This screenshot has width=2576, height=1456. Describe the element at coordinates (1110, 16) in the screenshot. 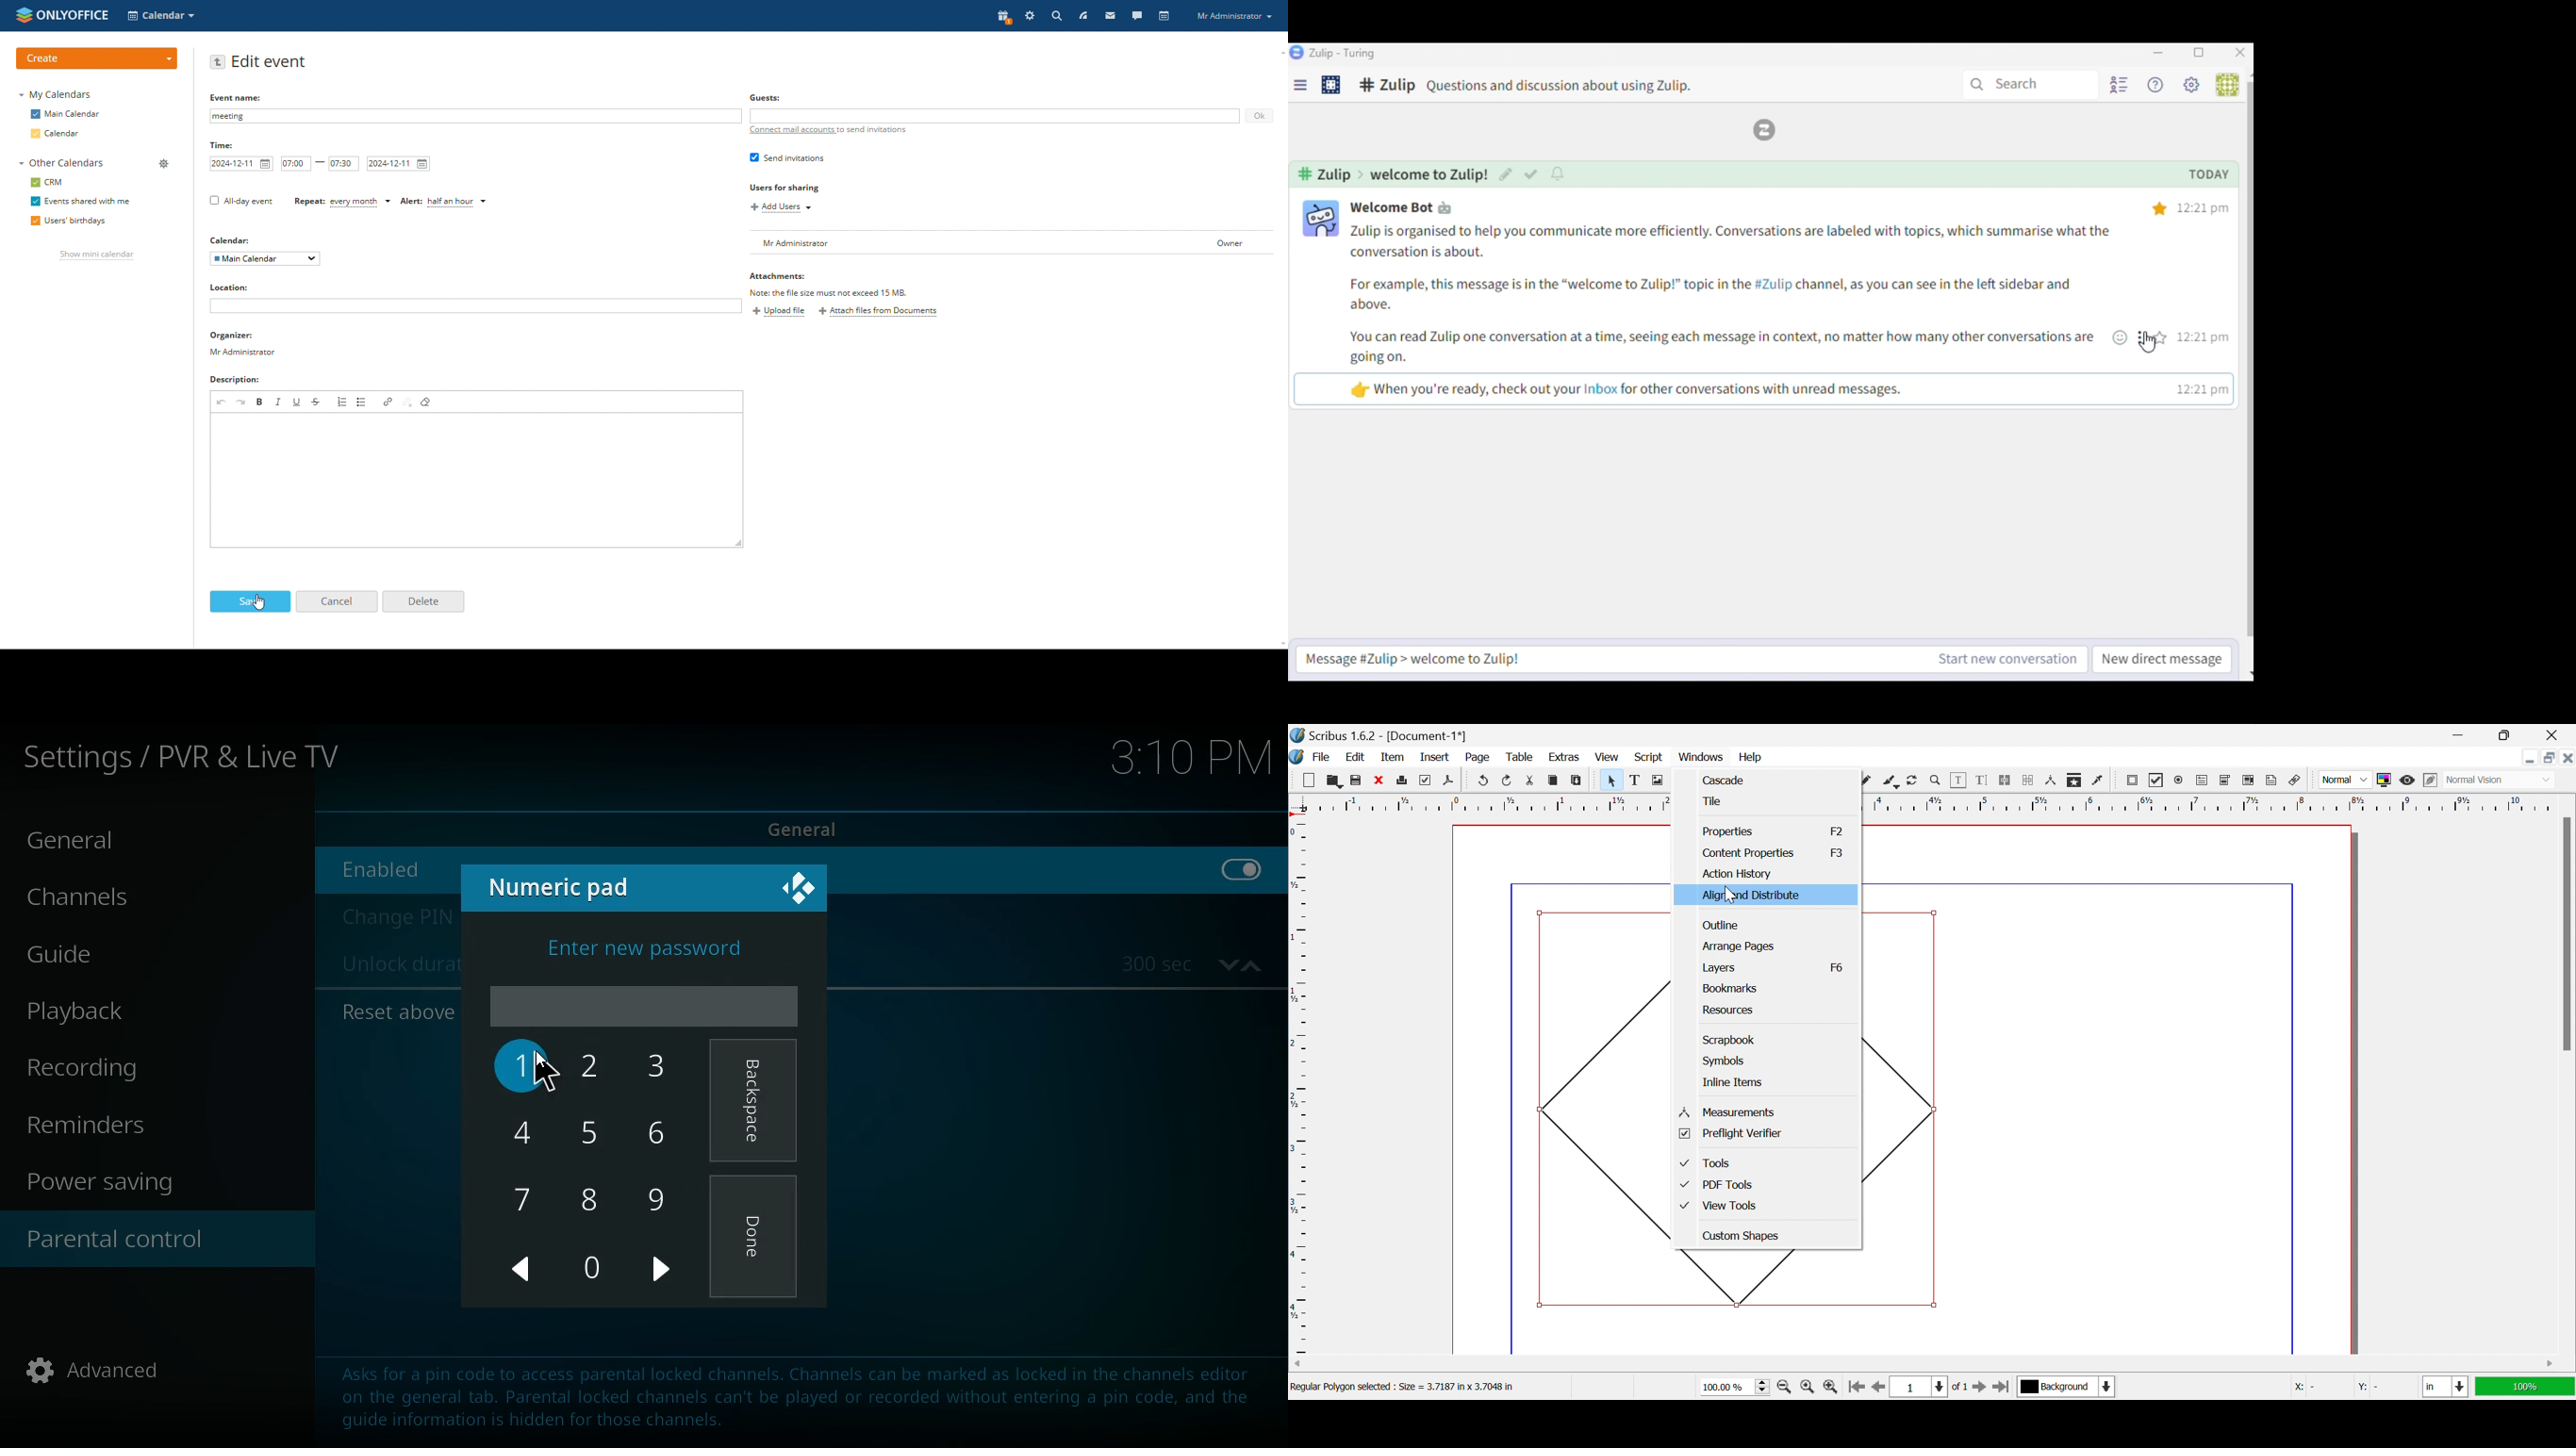

I see `mail` at that location.